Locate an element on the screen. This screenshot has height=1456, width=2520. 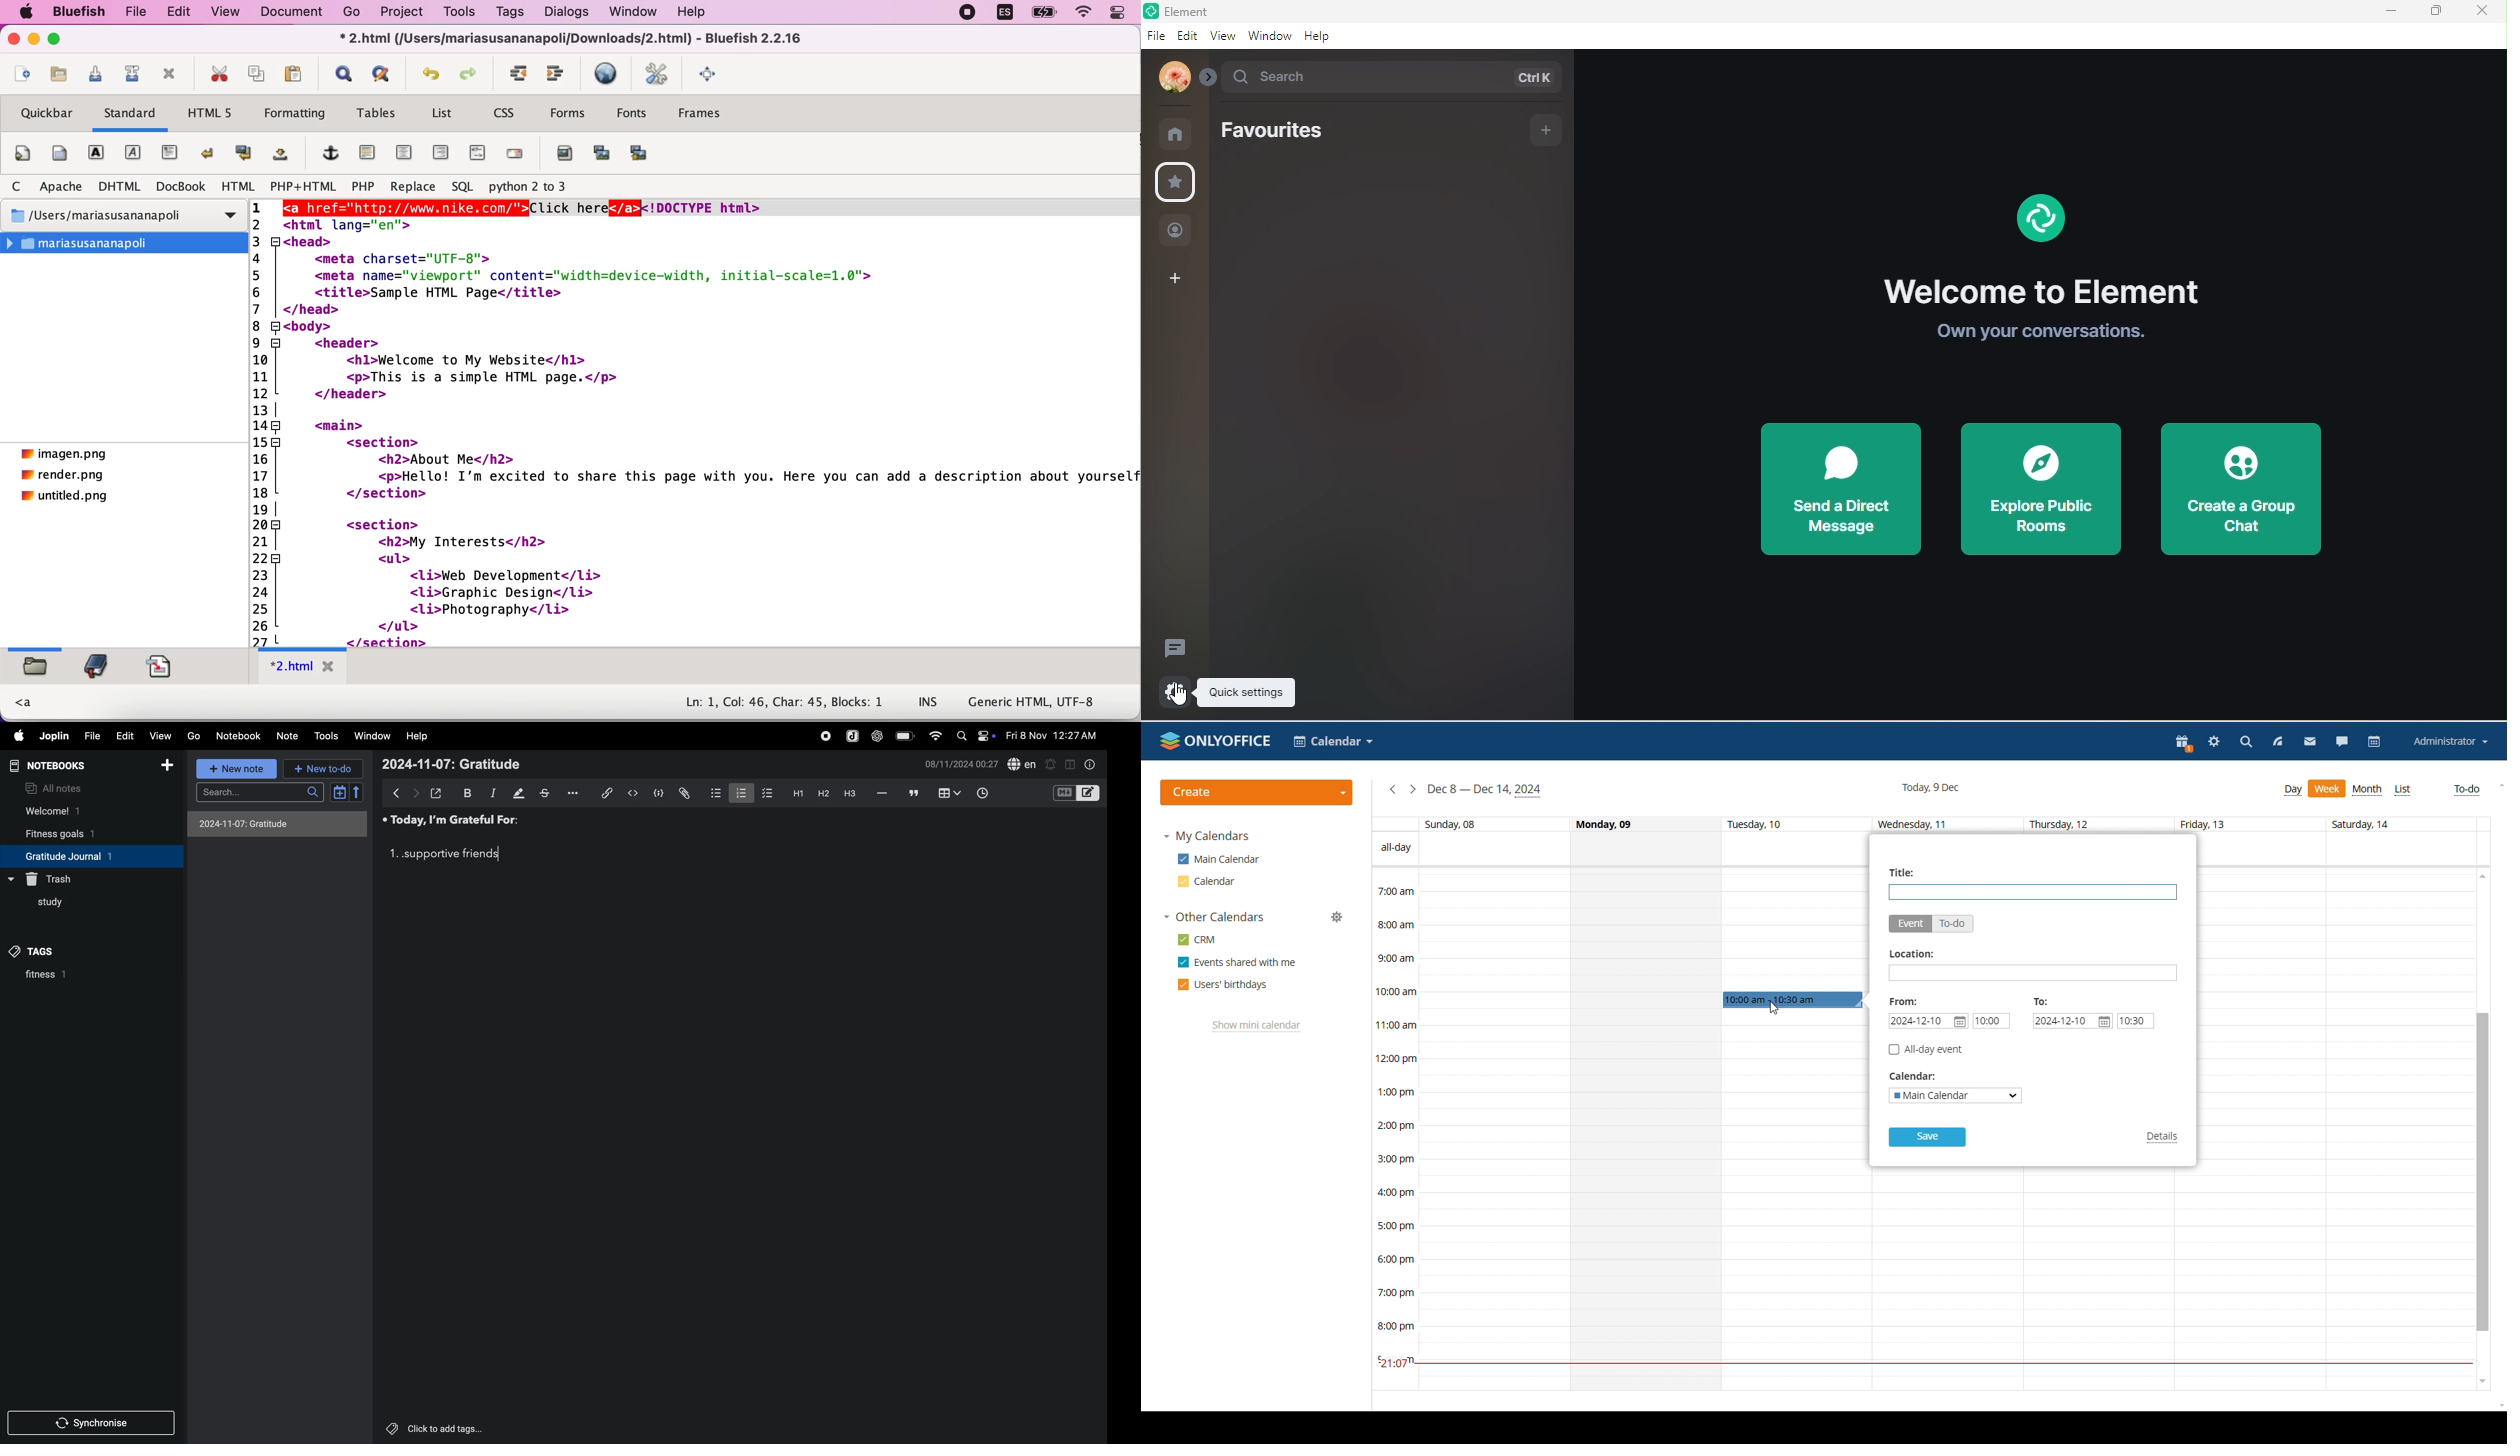
new note is located at coordinates (238, 770).